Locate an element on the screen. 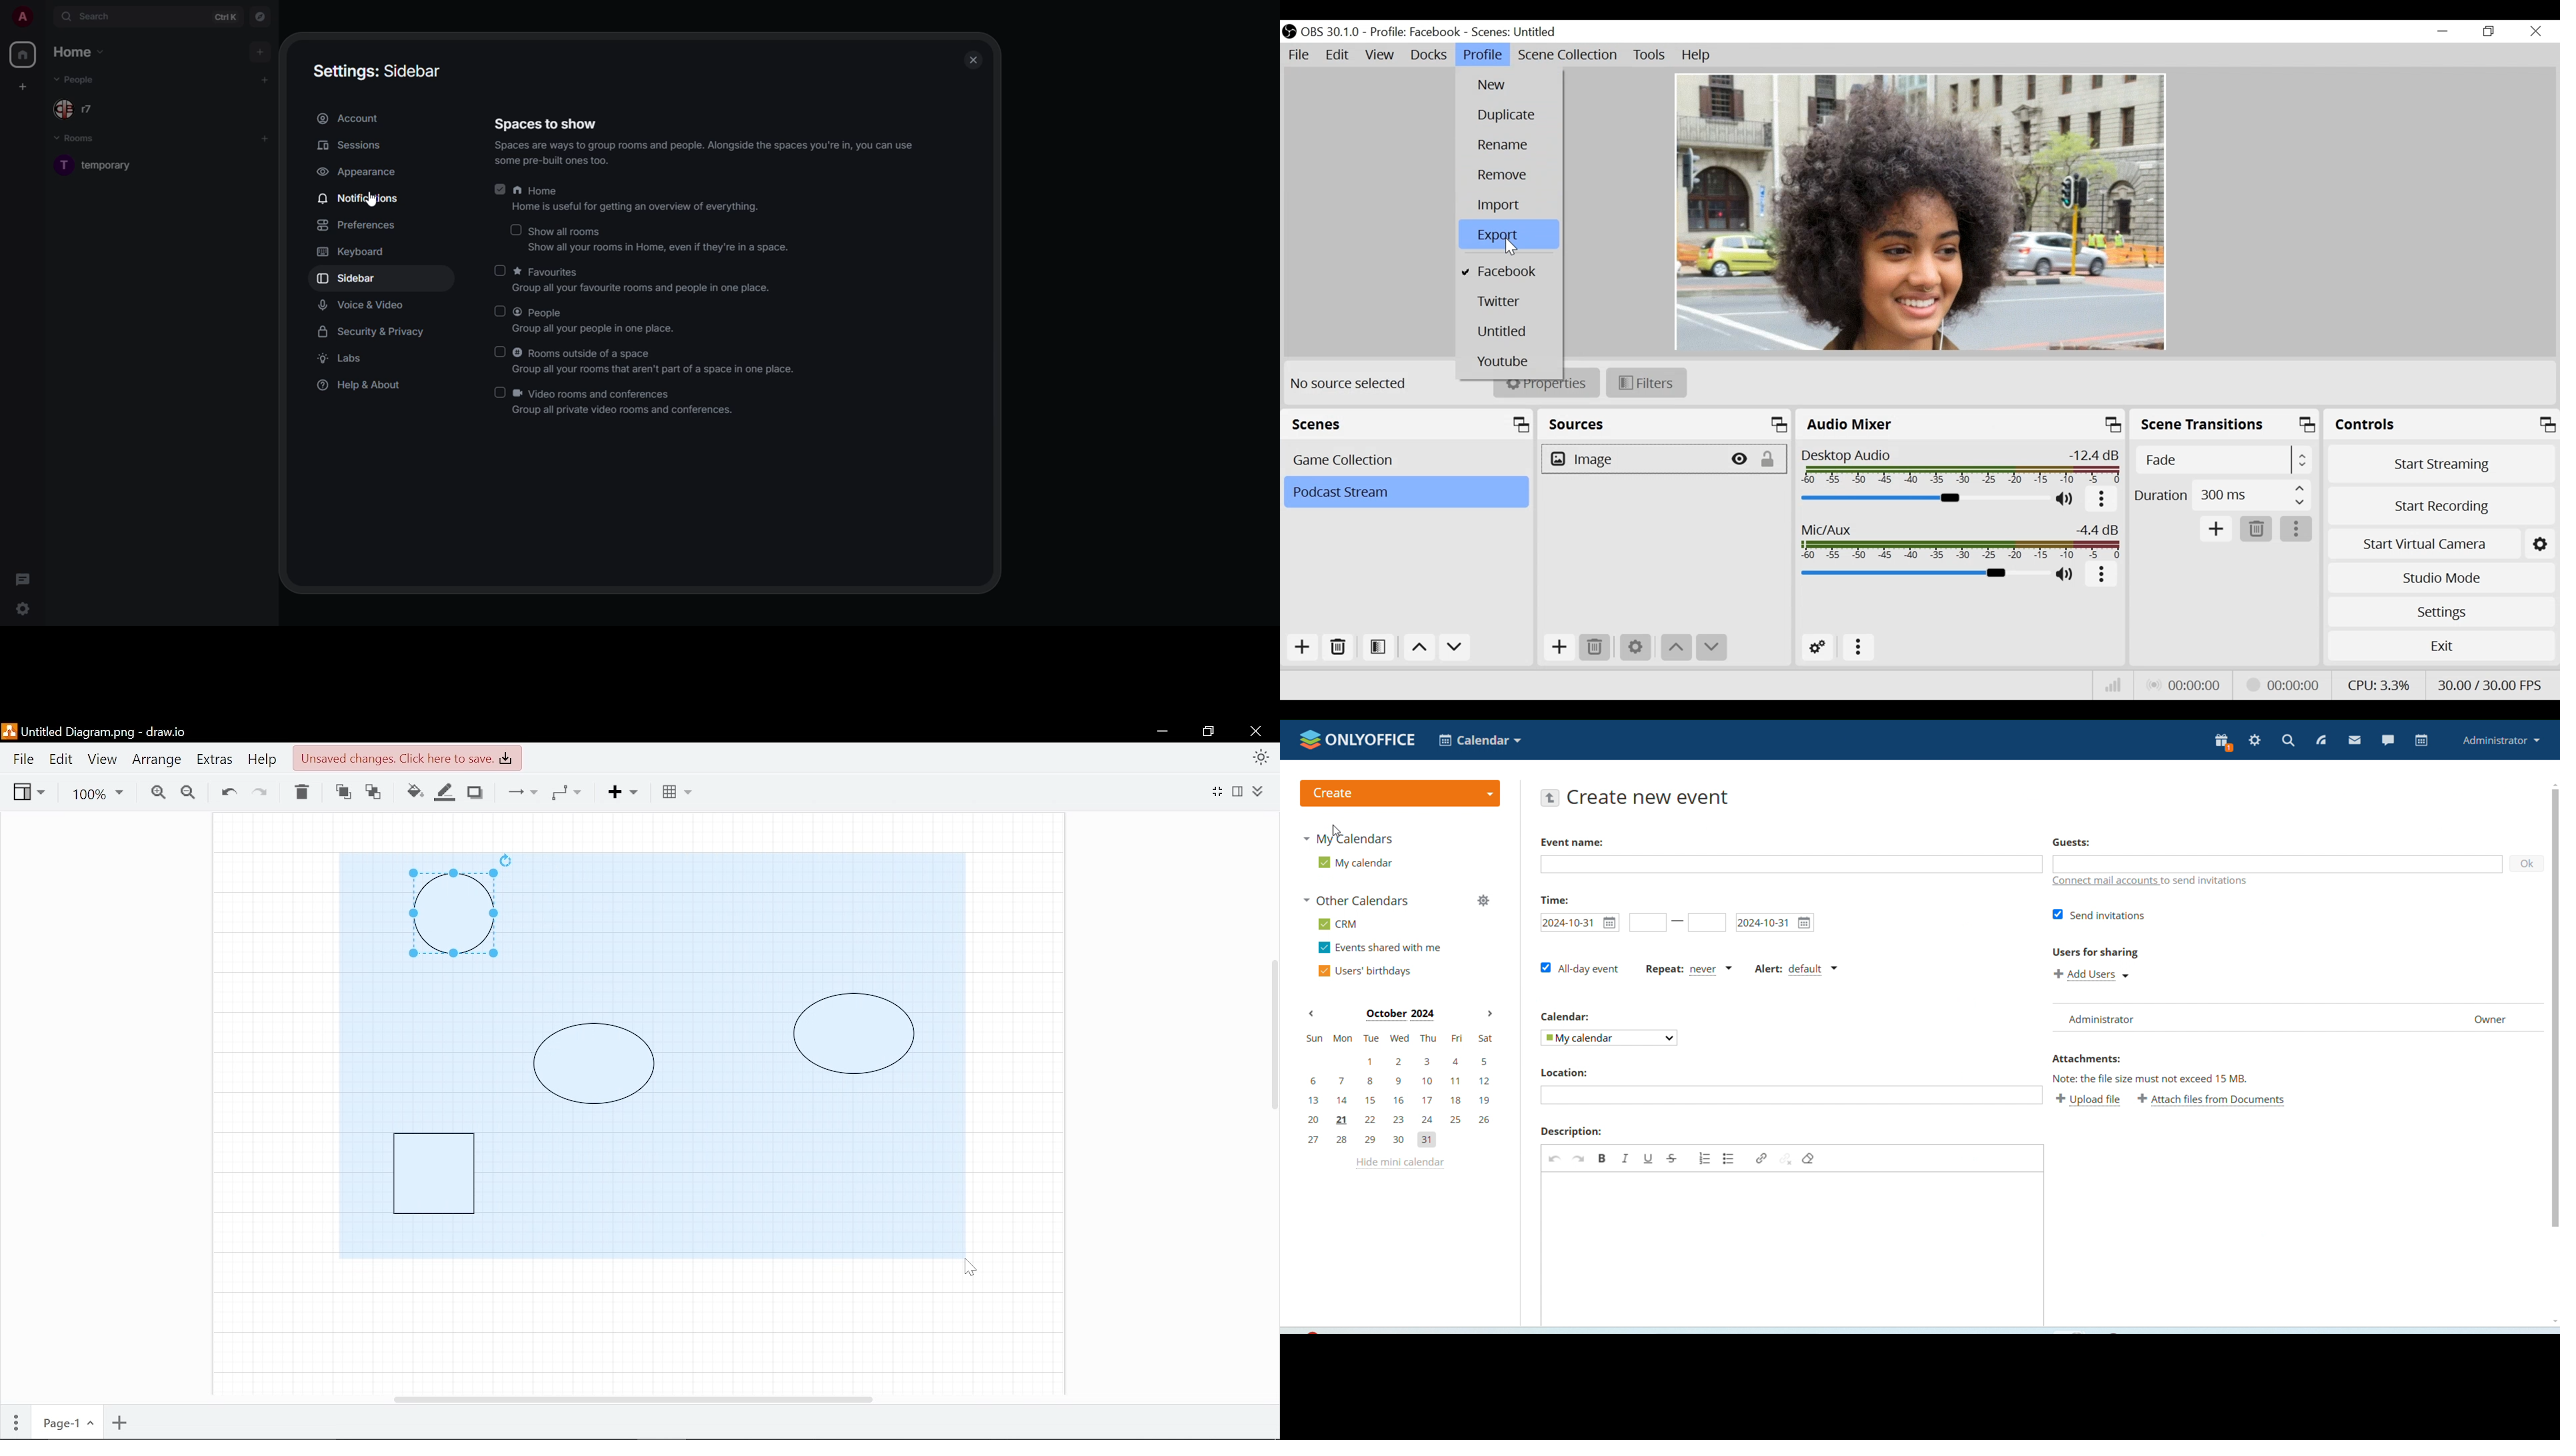 The image size is (2576, 1456). More options is located at coordinates (2103, 500).